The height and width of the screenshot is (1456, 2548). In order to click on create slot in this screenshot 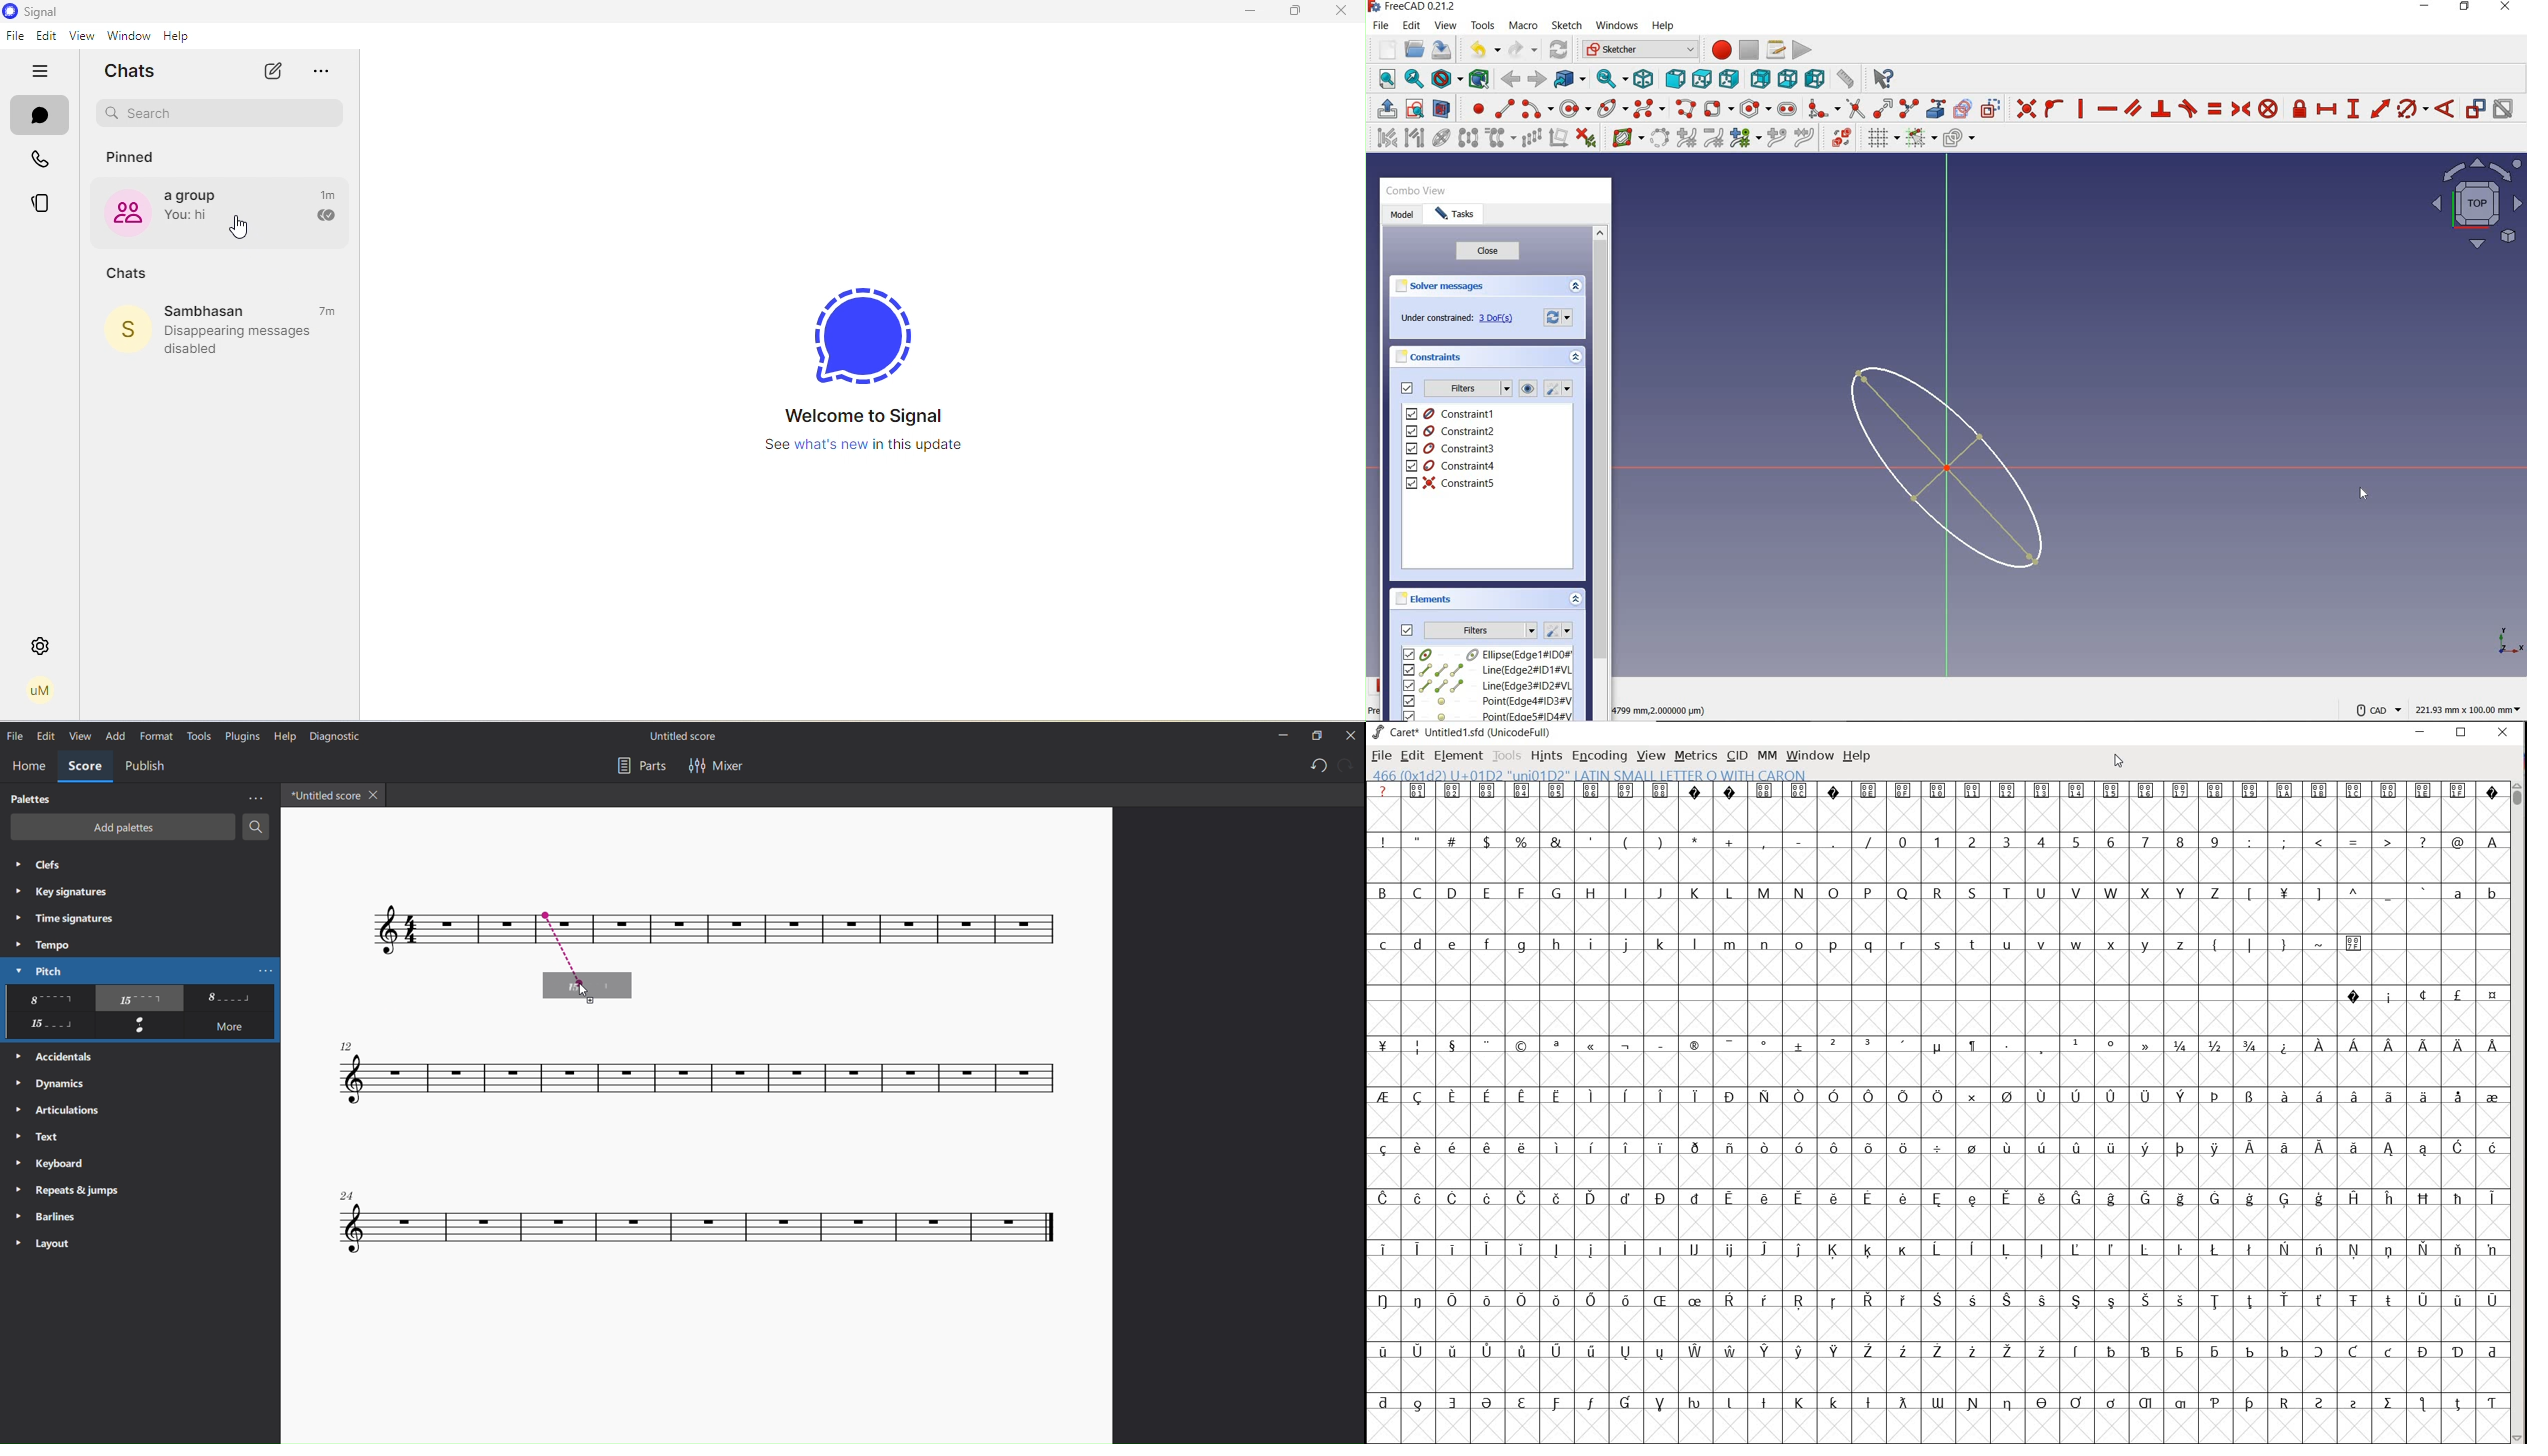, I will do `click(1786, 108)`.